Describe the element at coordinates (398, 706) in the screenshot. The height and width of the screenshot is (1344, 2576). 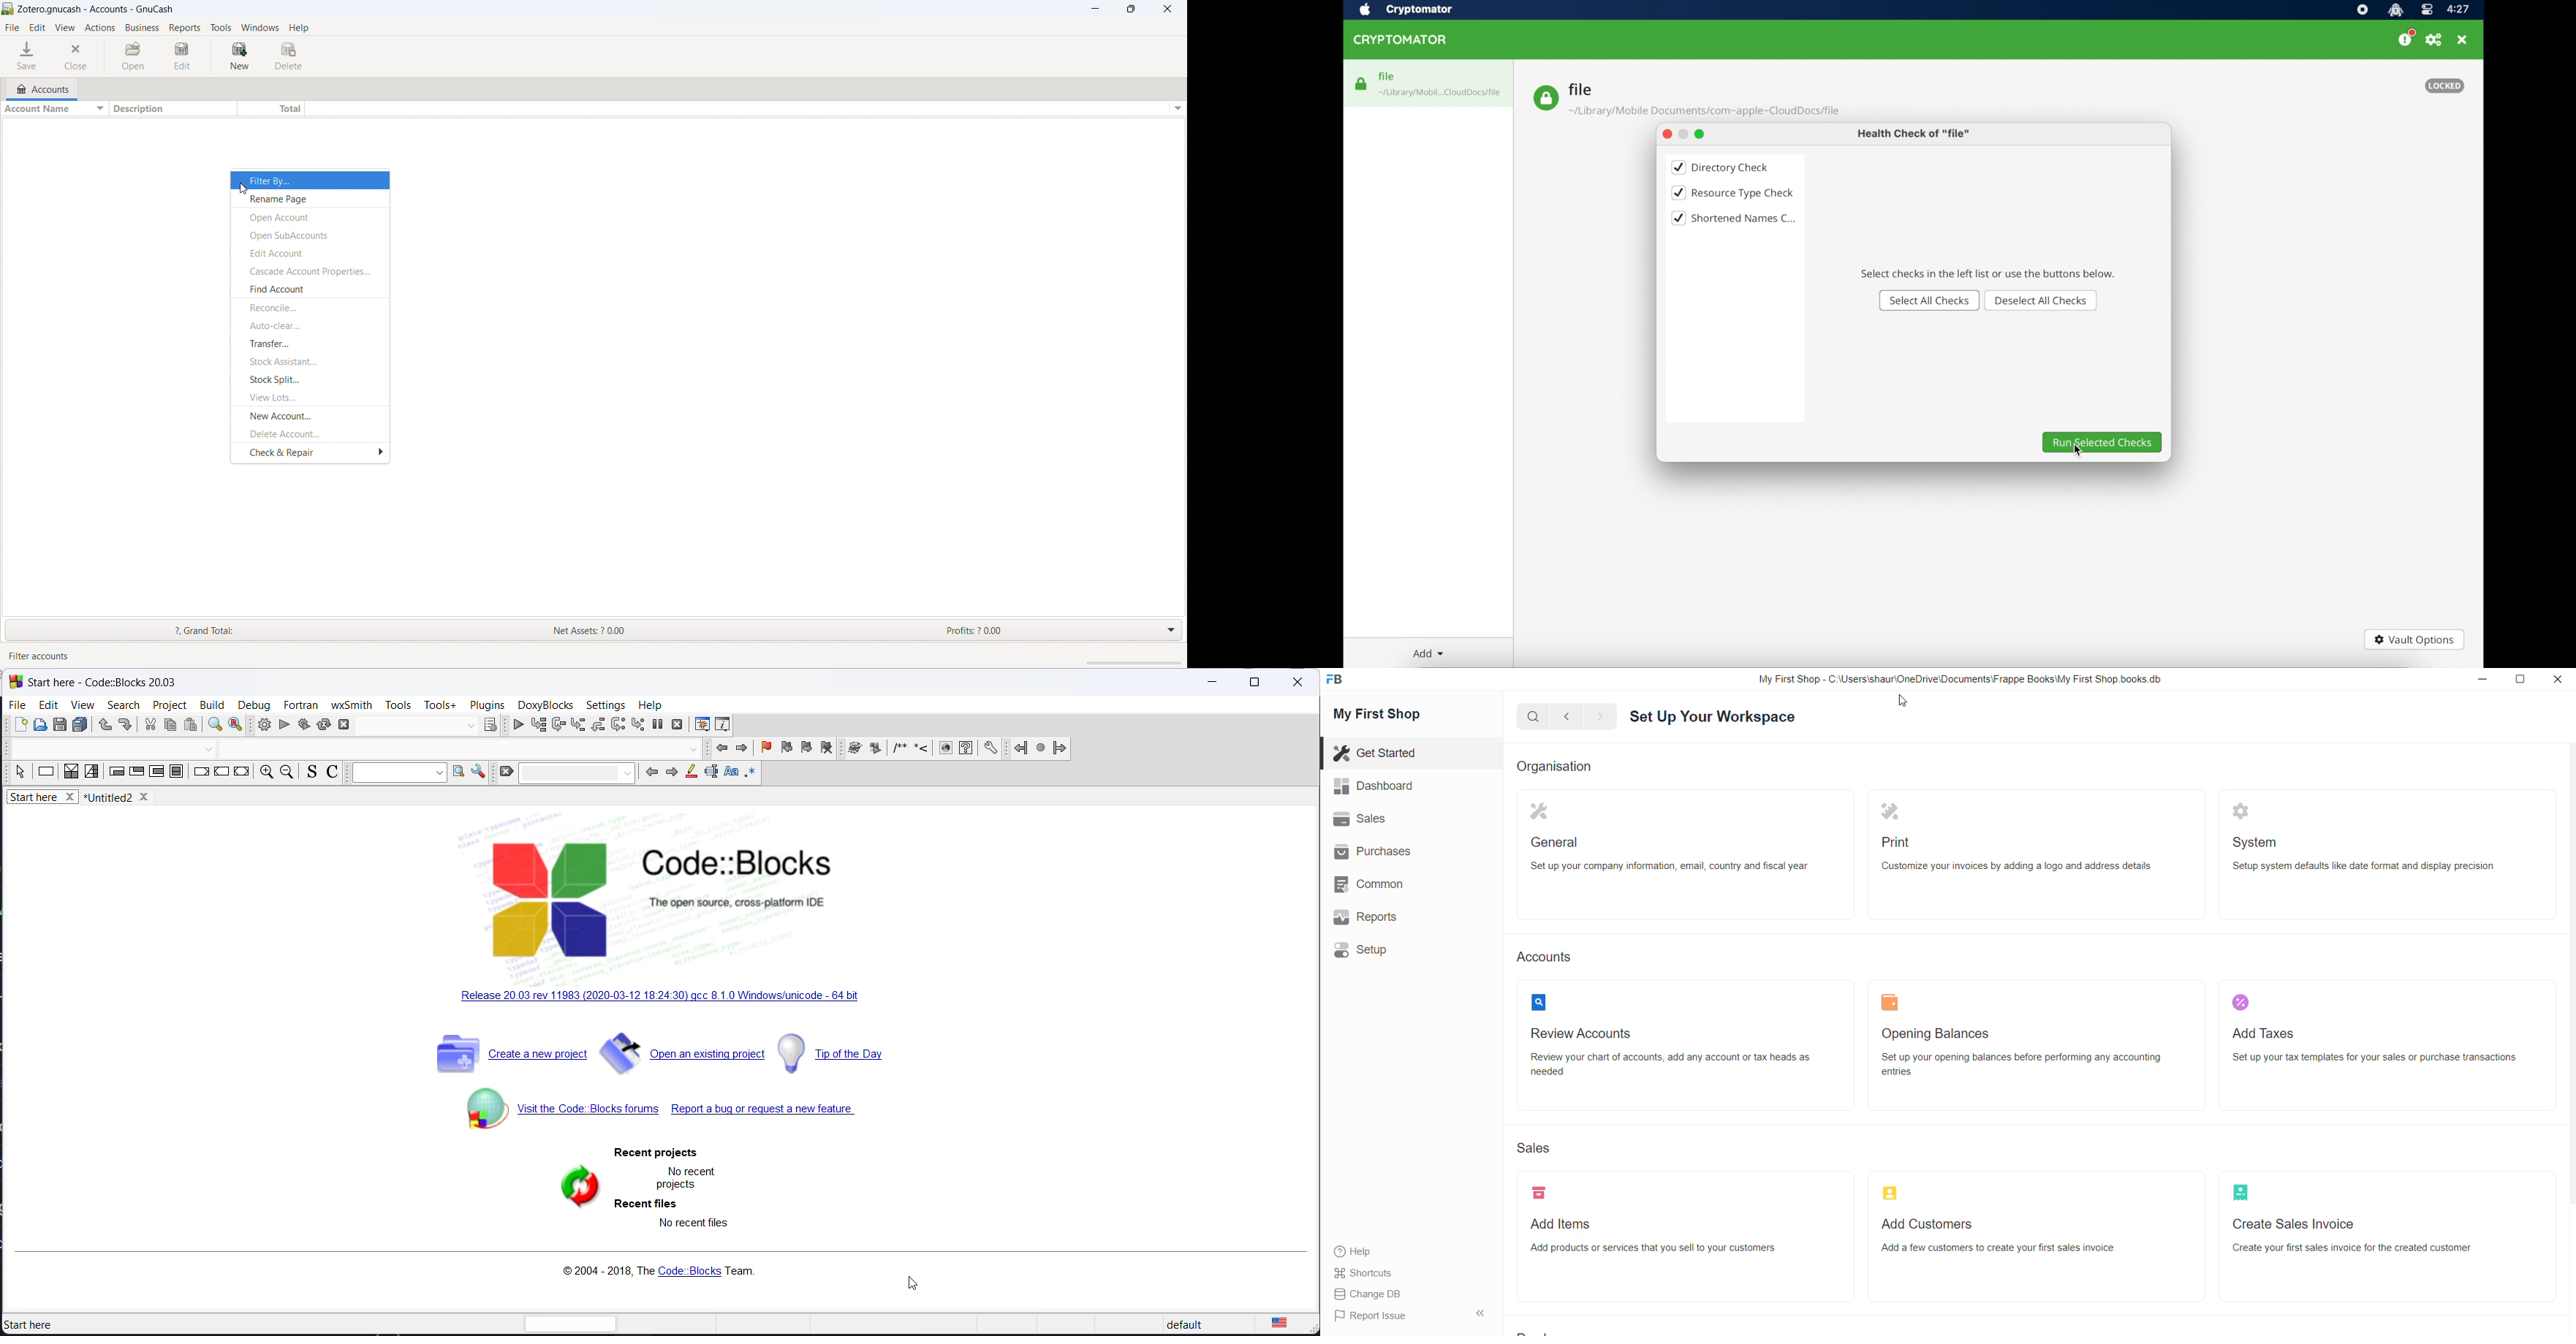
I see `tools` at that location.